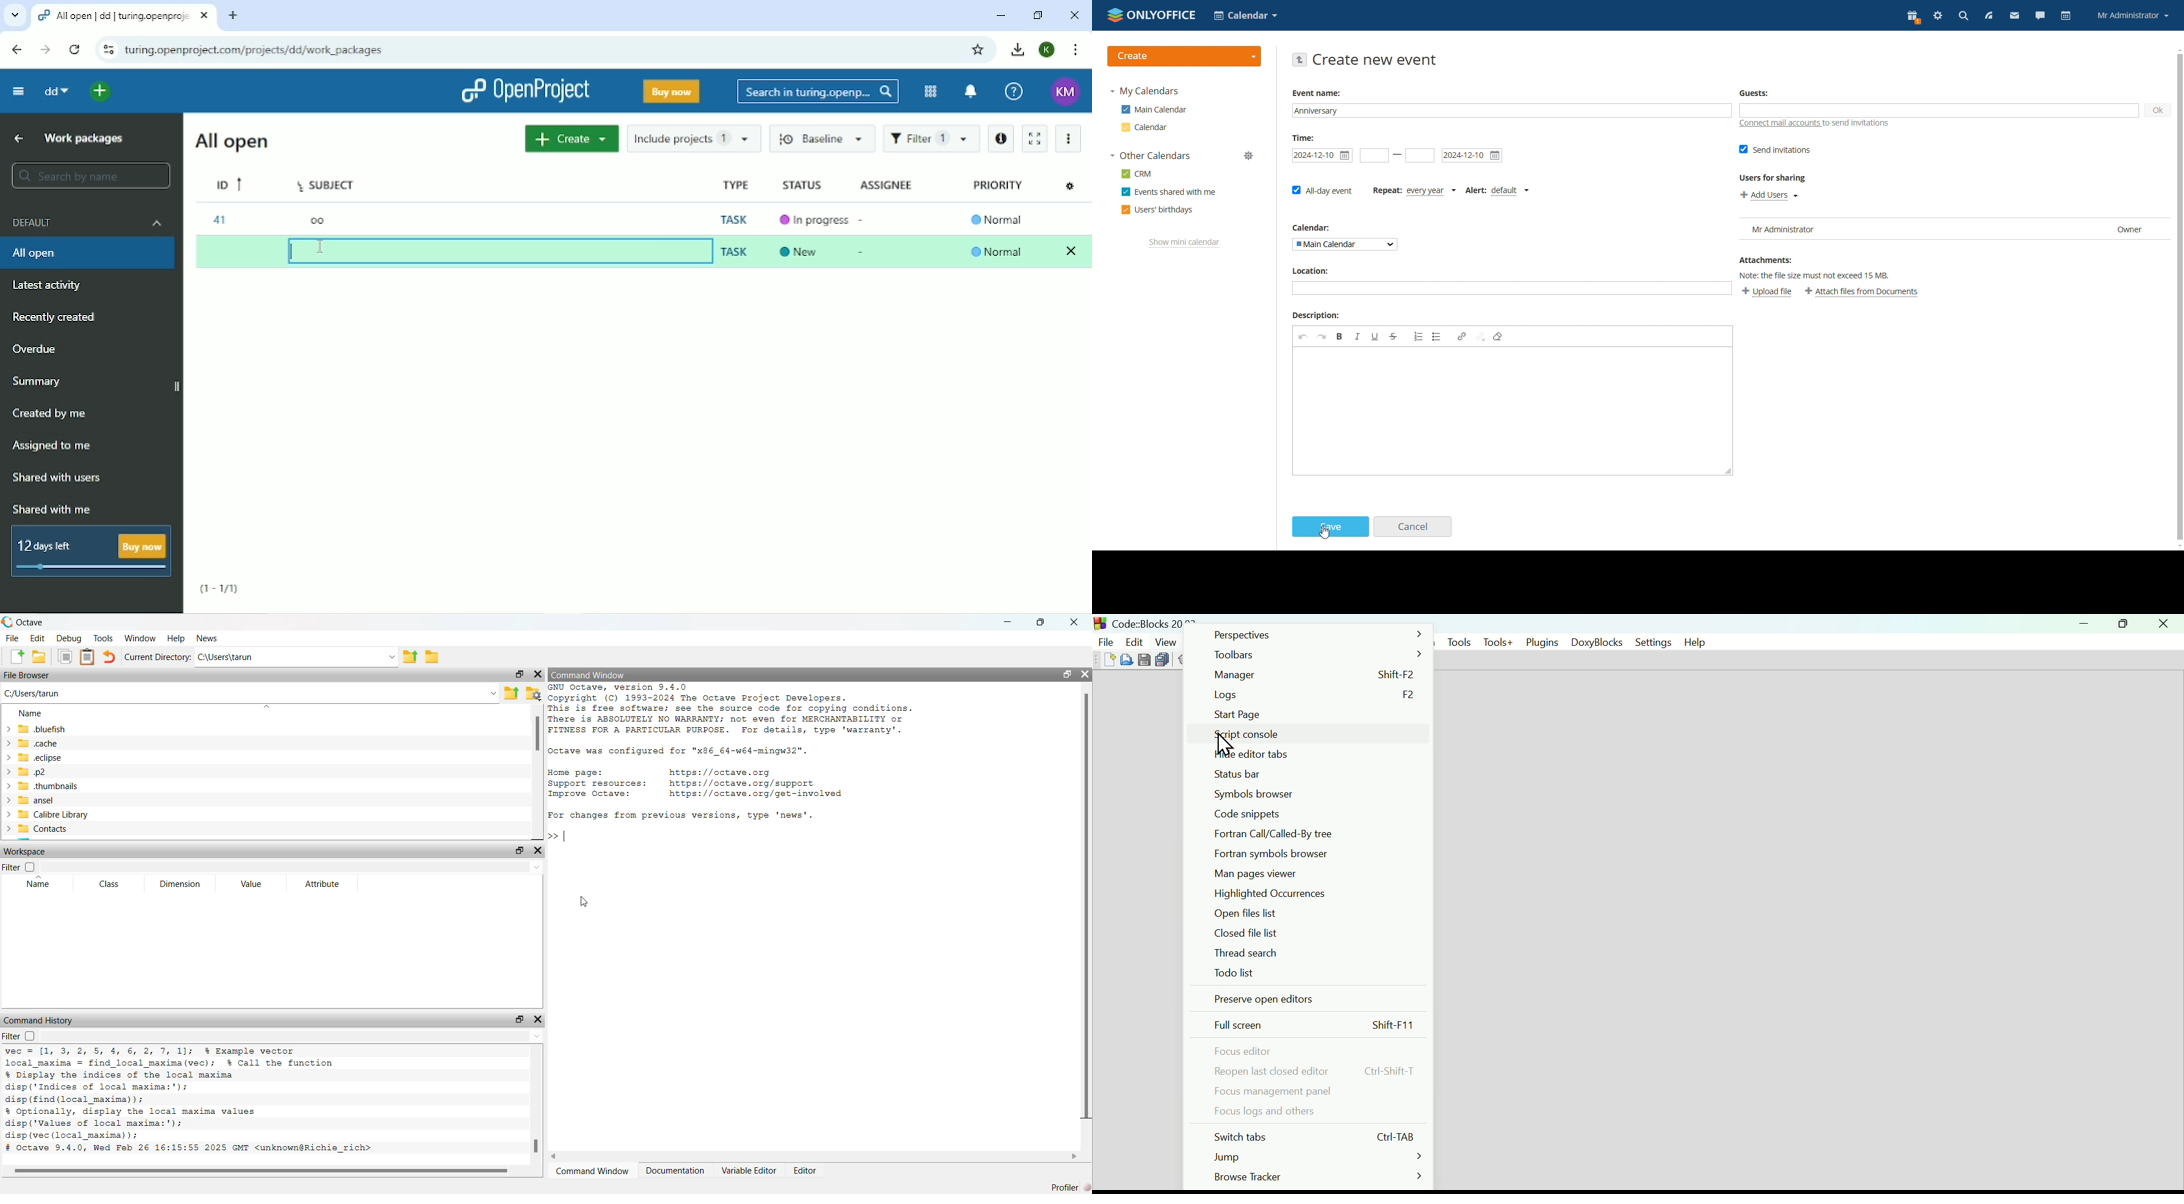 Image resolution: width=2184 pixels, height=1204 pixels. What do you see at coordinates (1504, 289) in the screenshot?
I see `add location` at bounding box center [1504, 289].